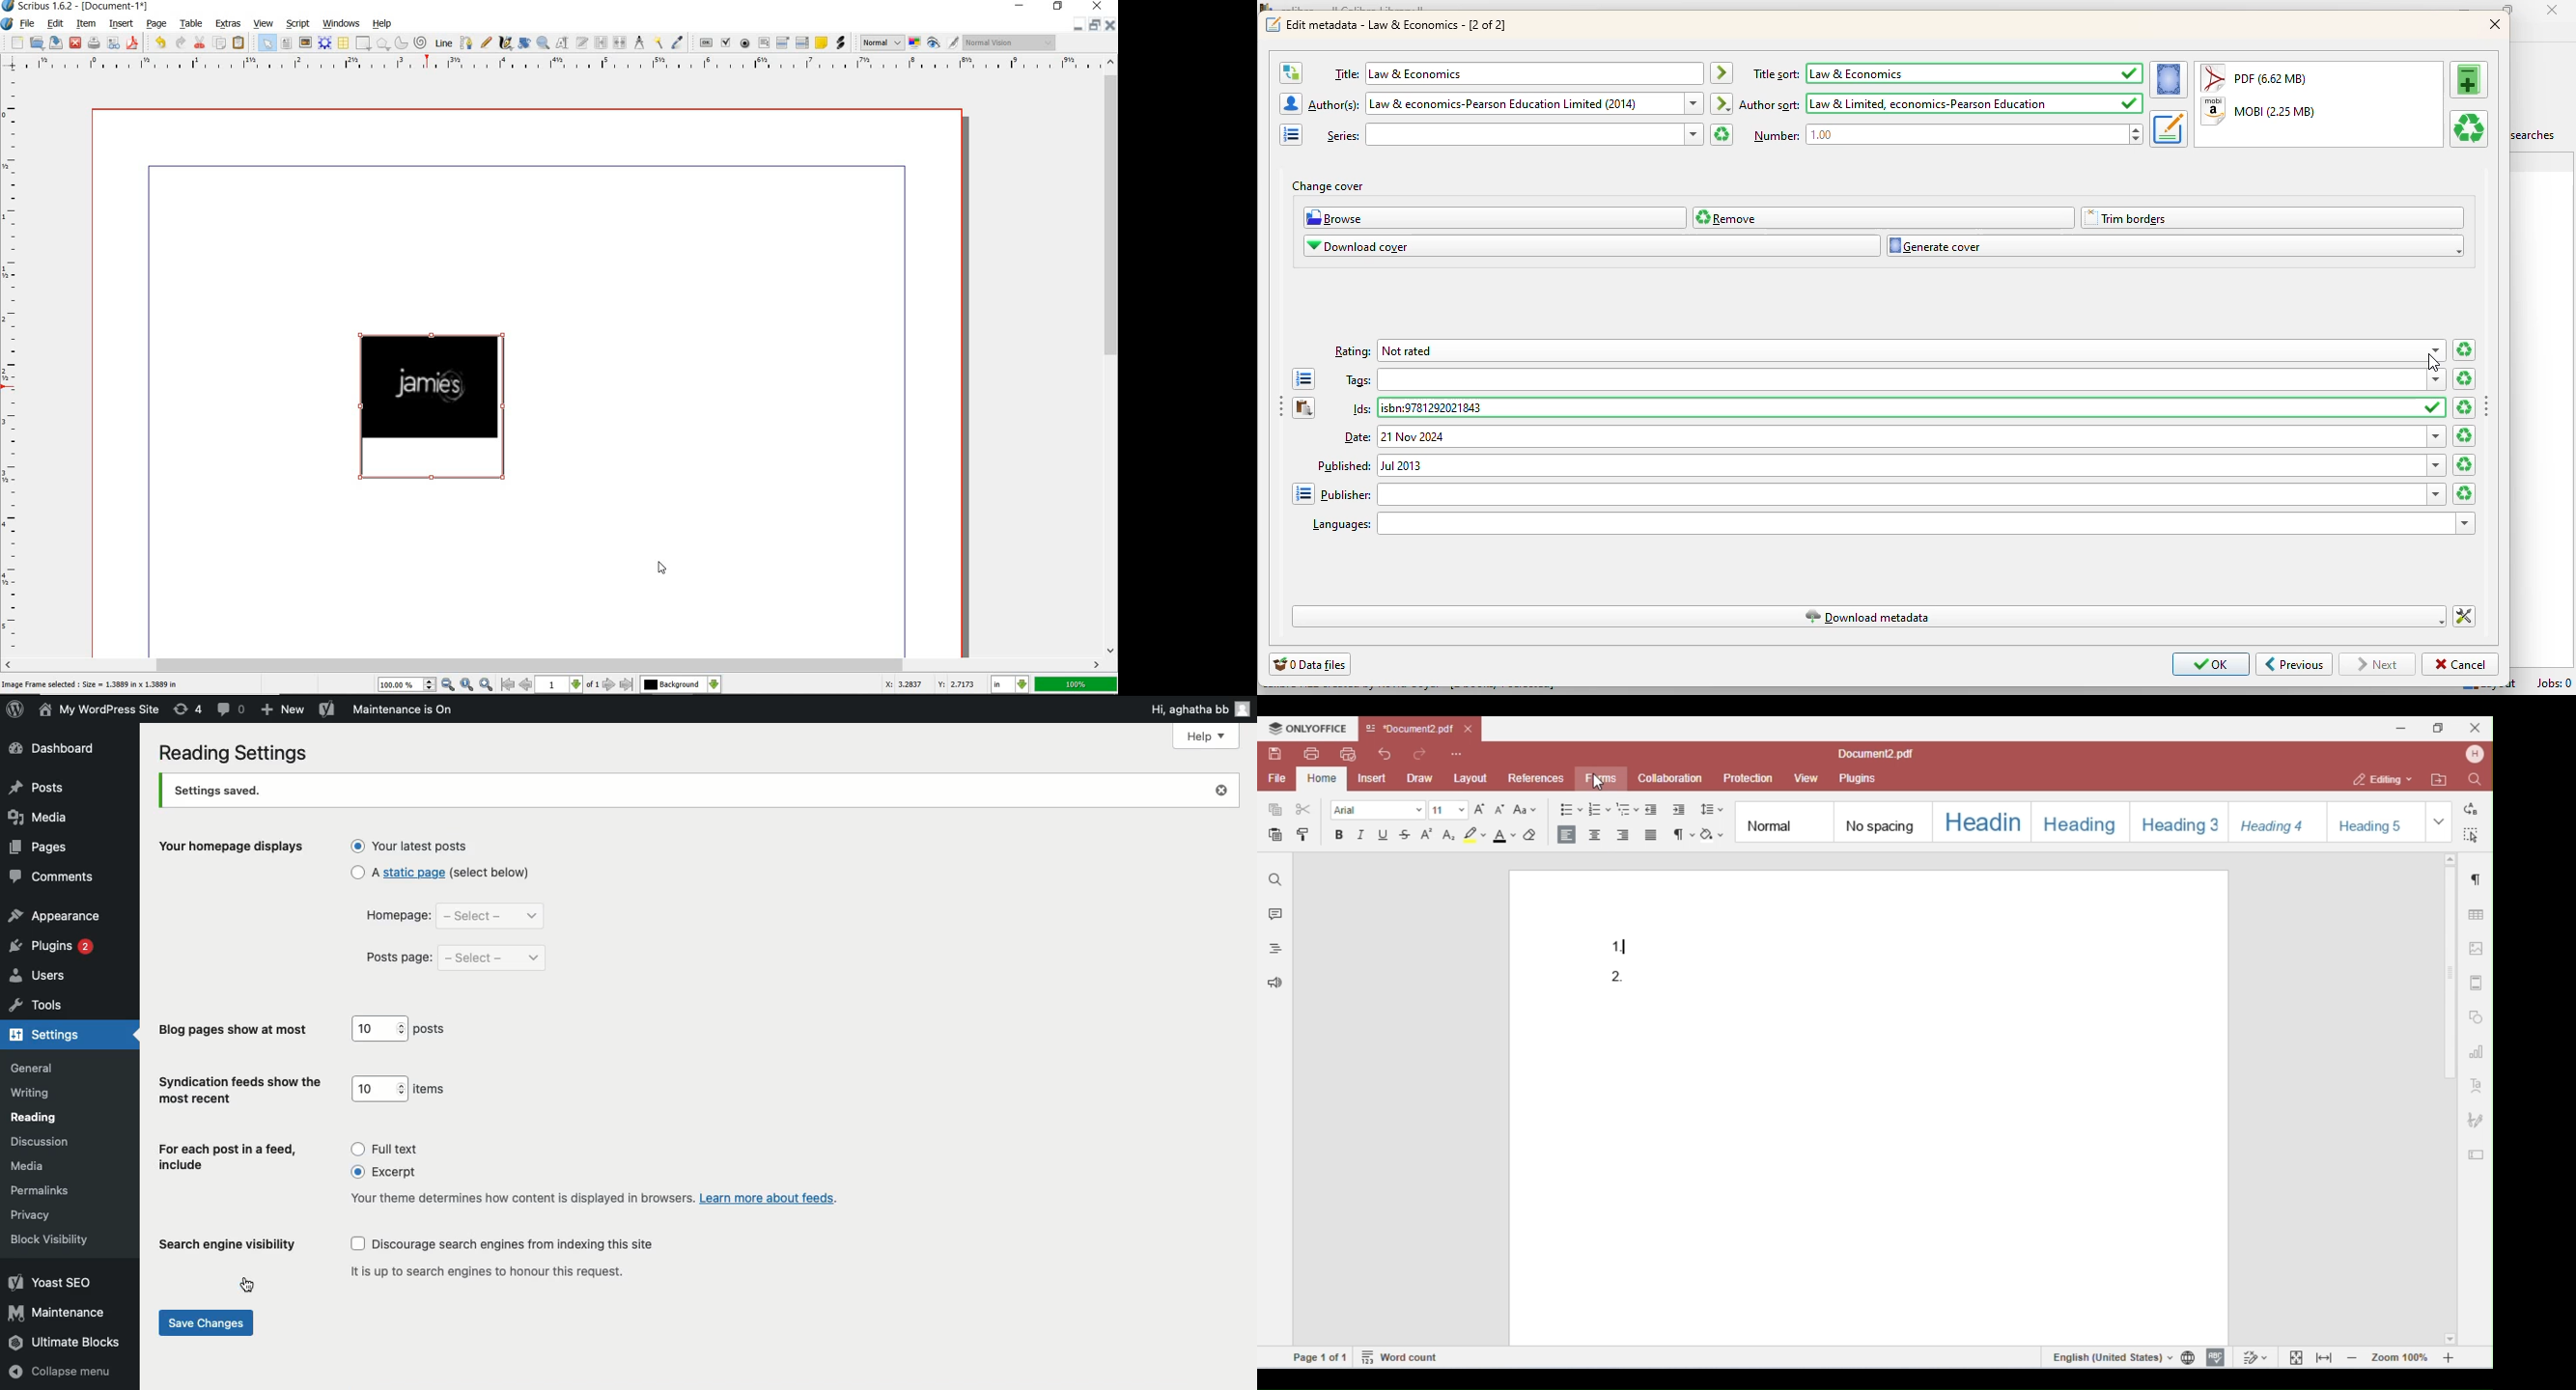 This screenshot has height=1400, width=2576. Describe the element at coordinates (399, 917) in the screenshot. I see `homepage` at that location.